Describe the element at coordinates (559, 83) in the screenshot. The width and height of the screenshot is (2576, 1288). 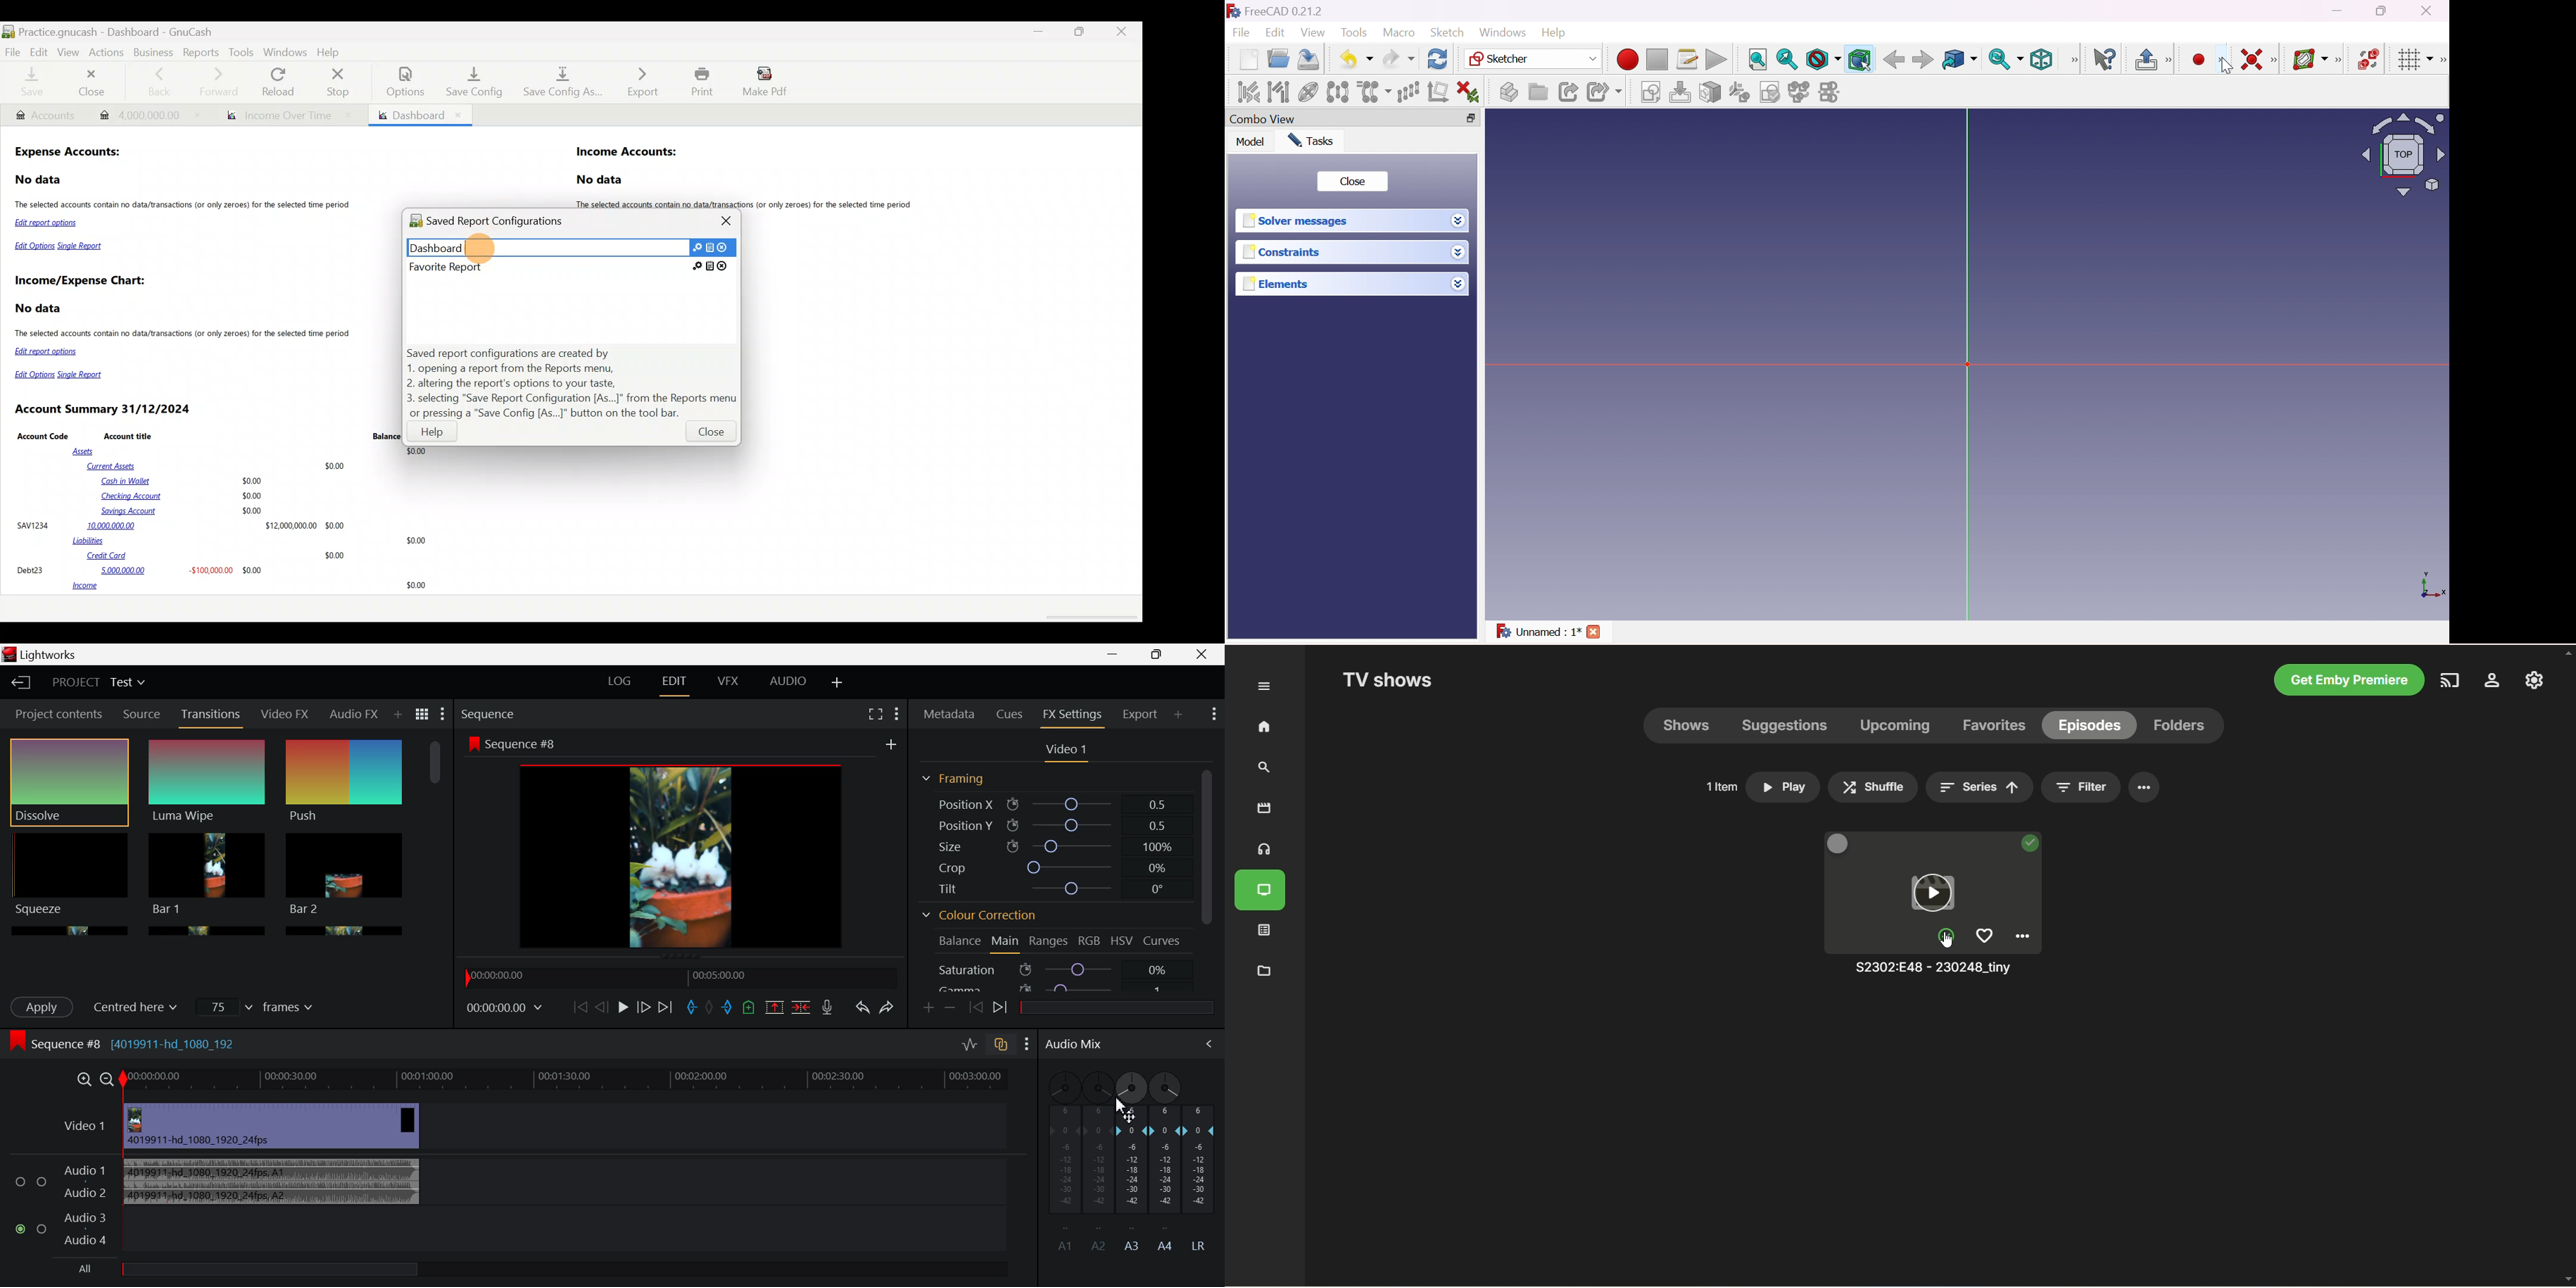
I see `Save config as` at that location.